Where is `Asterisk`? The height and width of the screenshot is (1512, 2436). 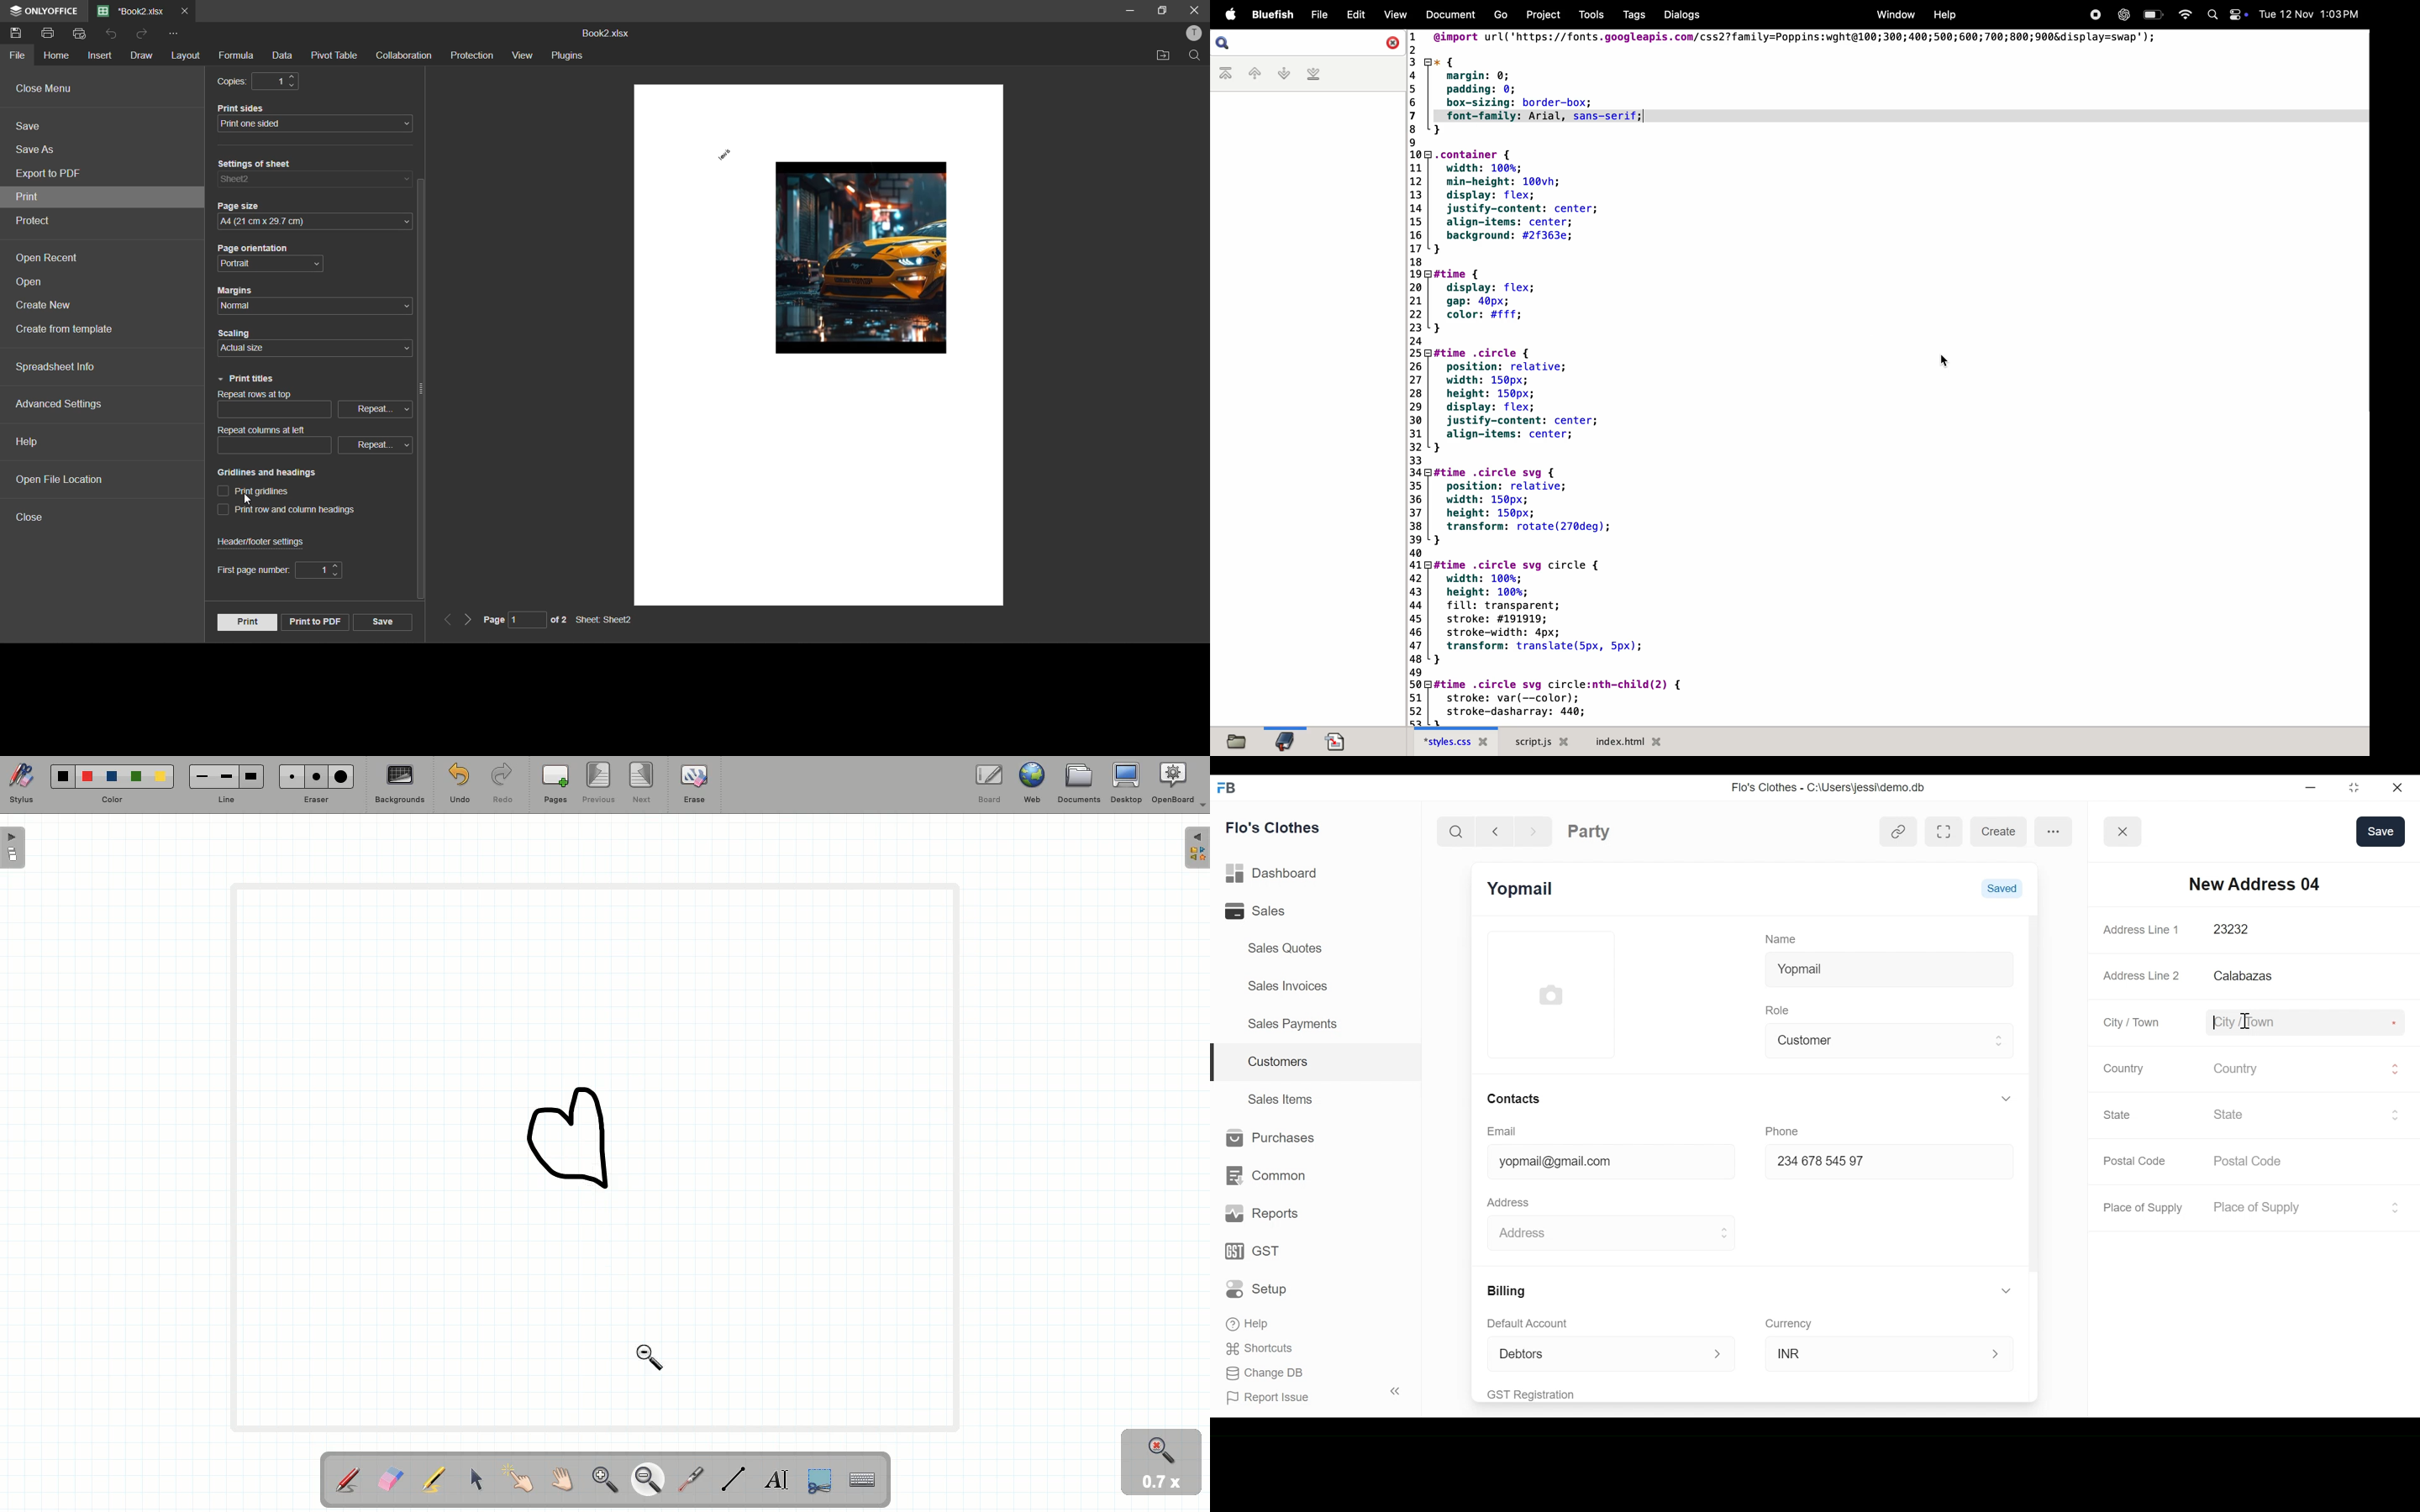
Asterisk is located at coordinates (2392, 929).